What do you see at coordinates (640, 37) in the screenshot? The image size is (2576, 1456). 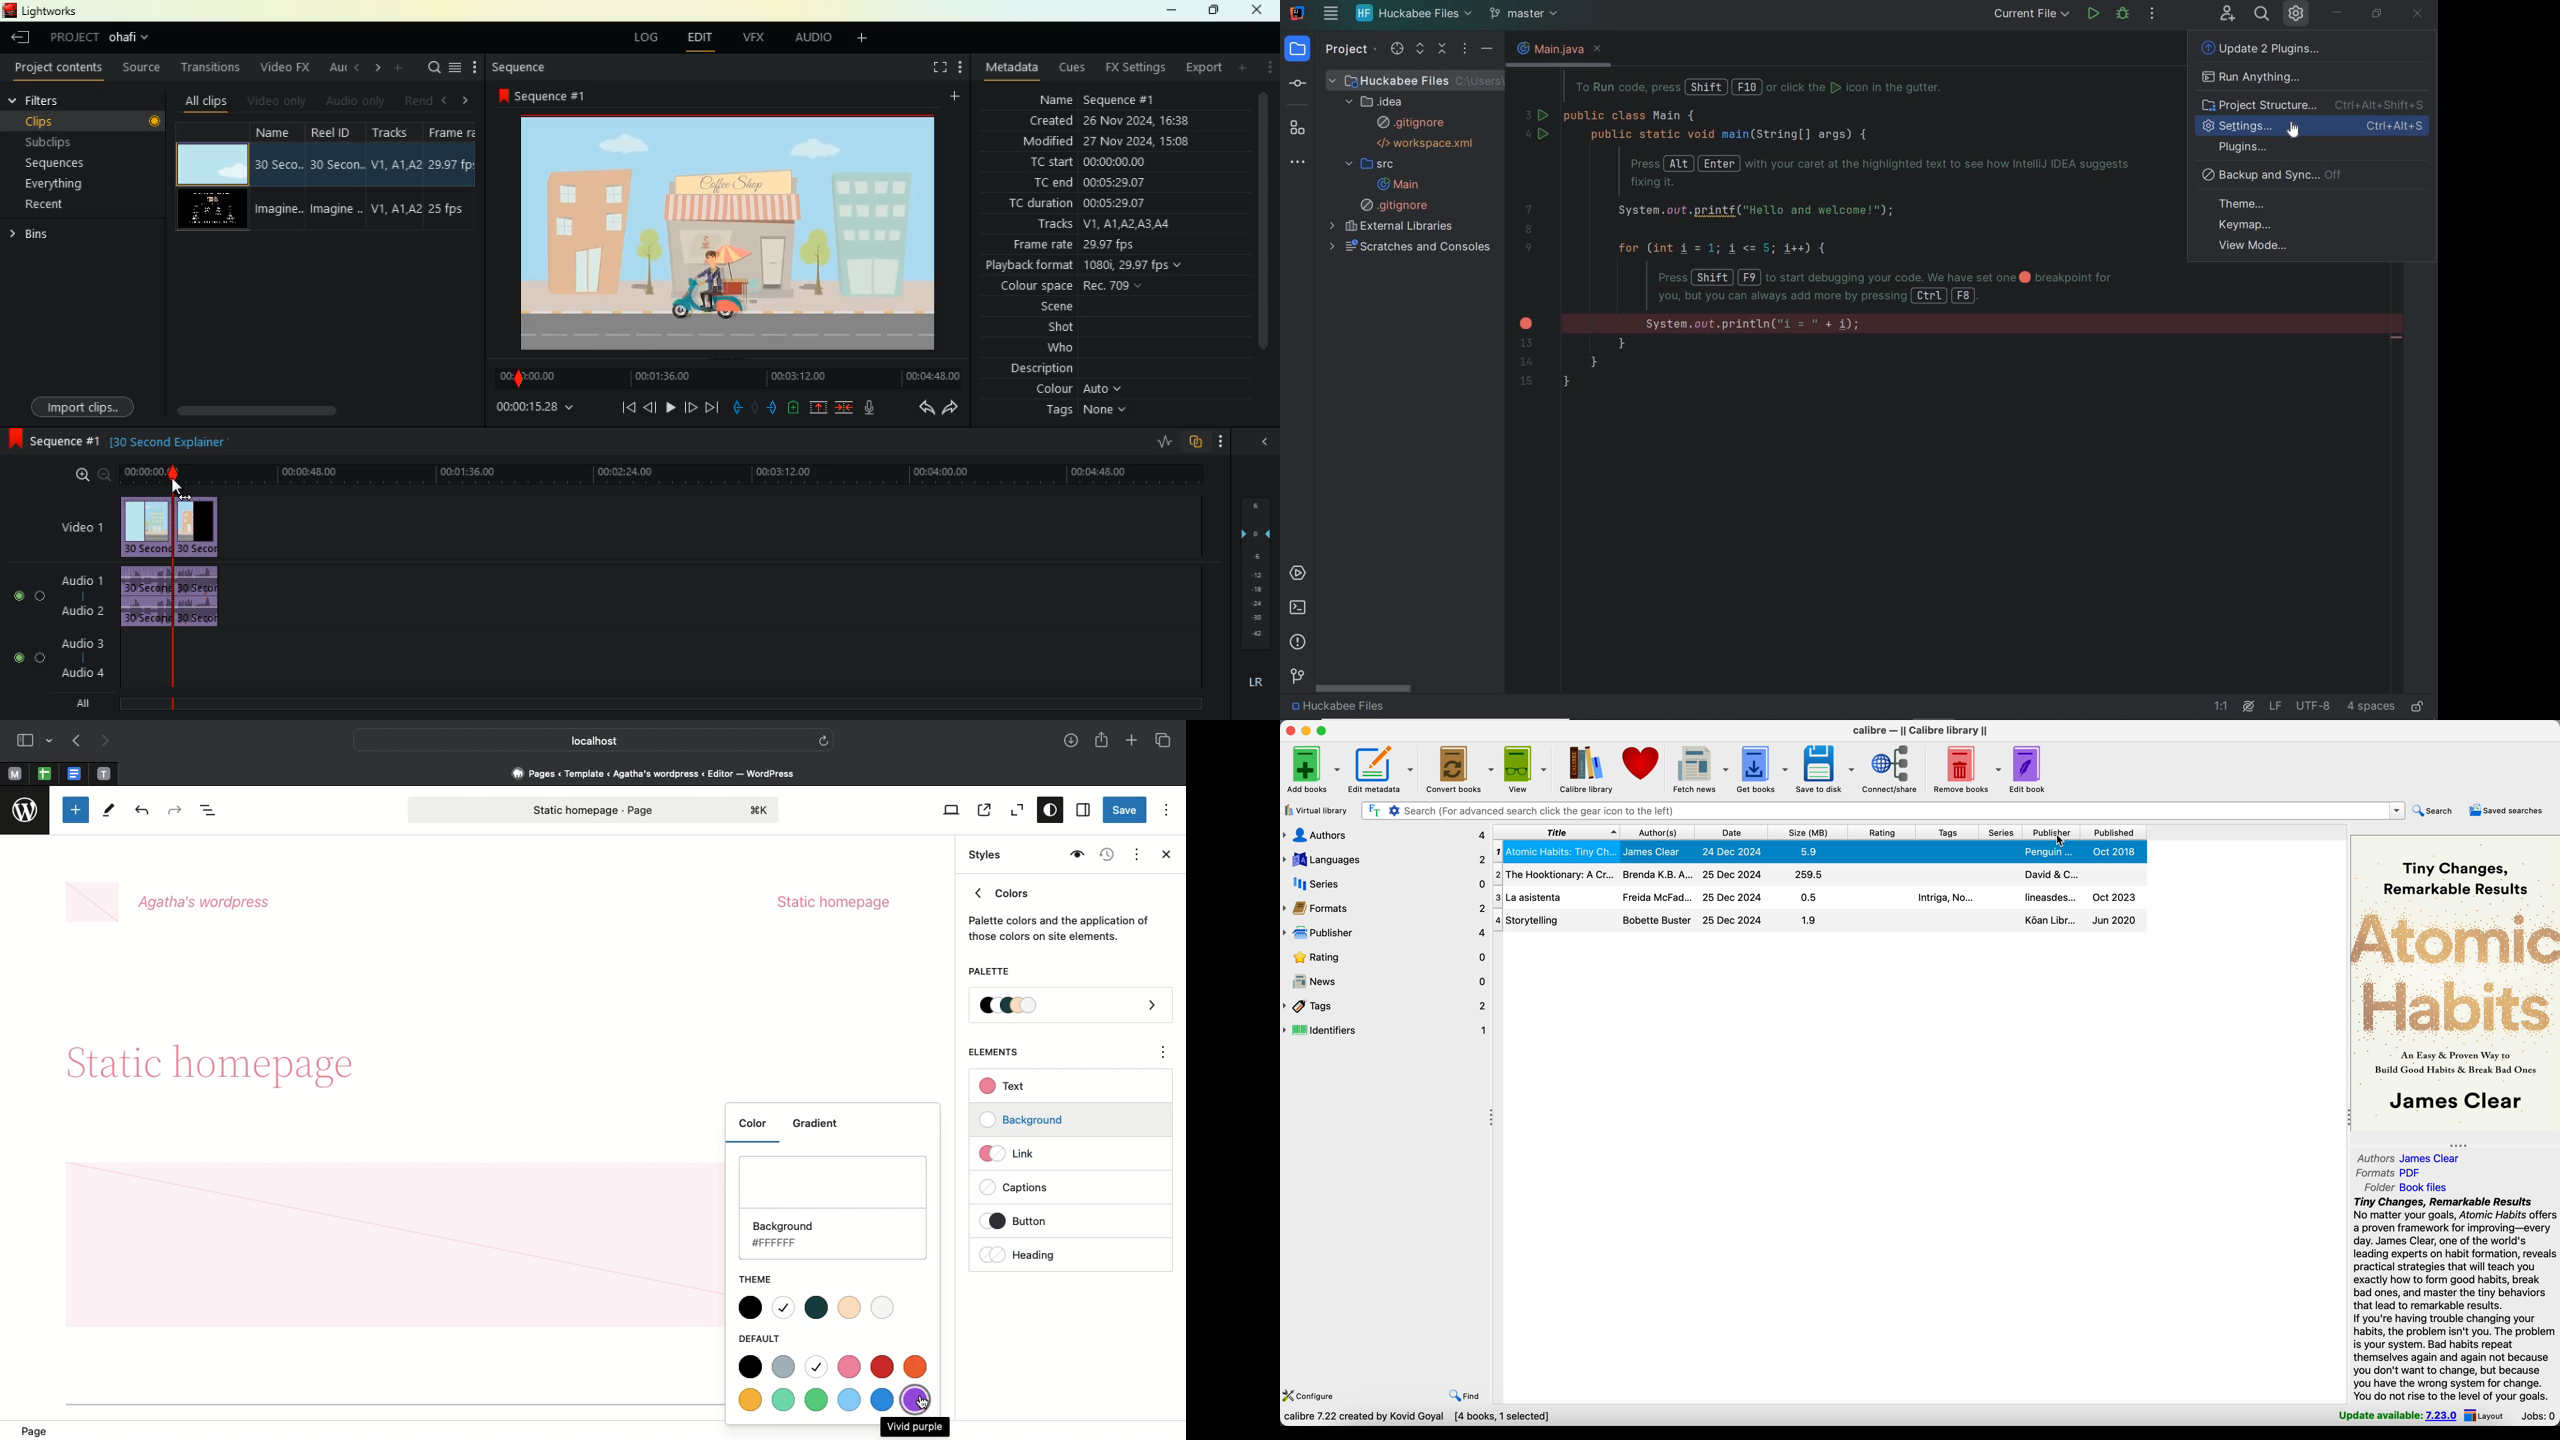 I see `log` at bounding box center [640, 37].